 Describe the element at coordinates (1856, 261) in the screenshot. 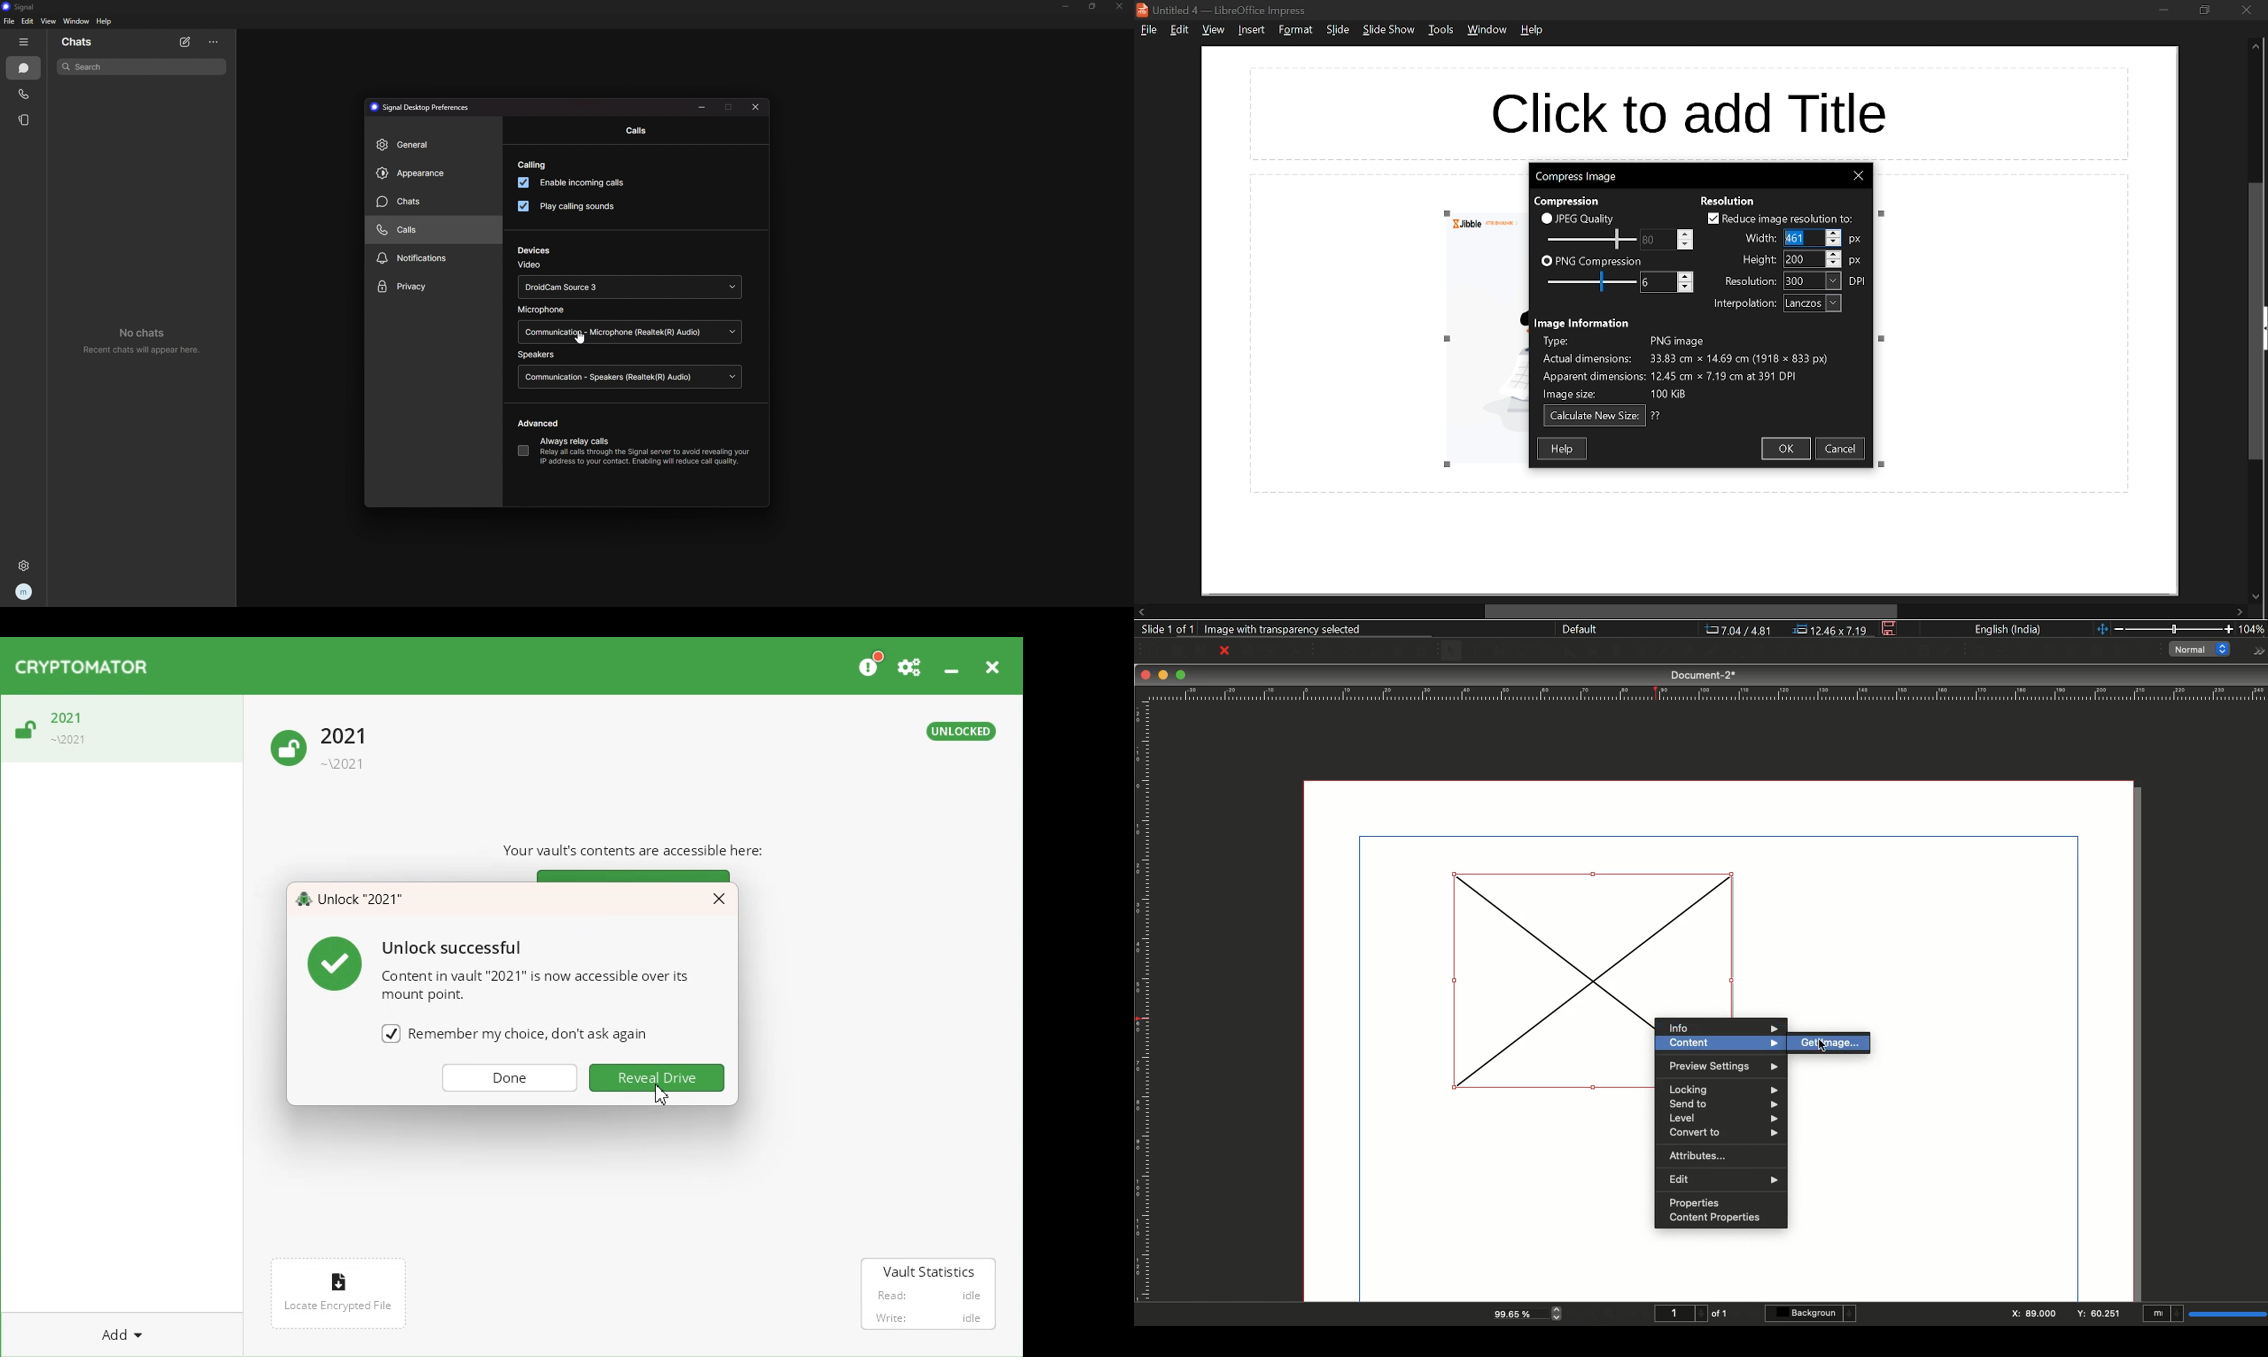

I see `px` at that location.